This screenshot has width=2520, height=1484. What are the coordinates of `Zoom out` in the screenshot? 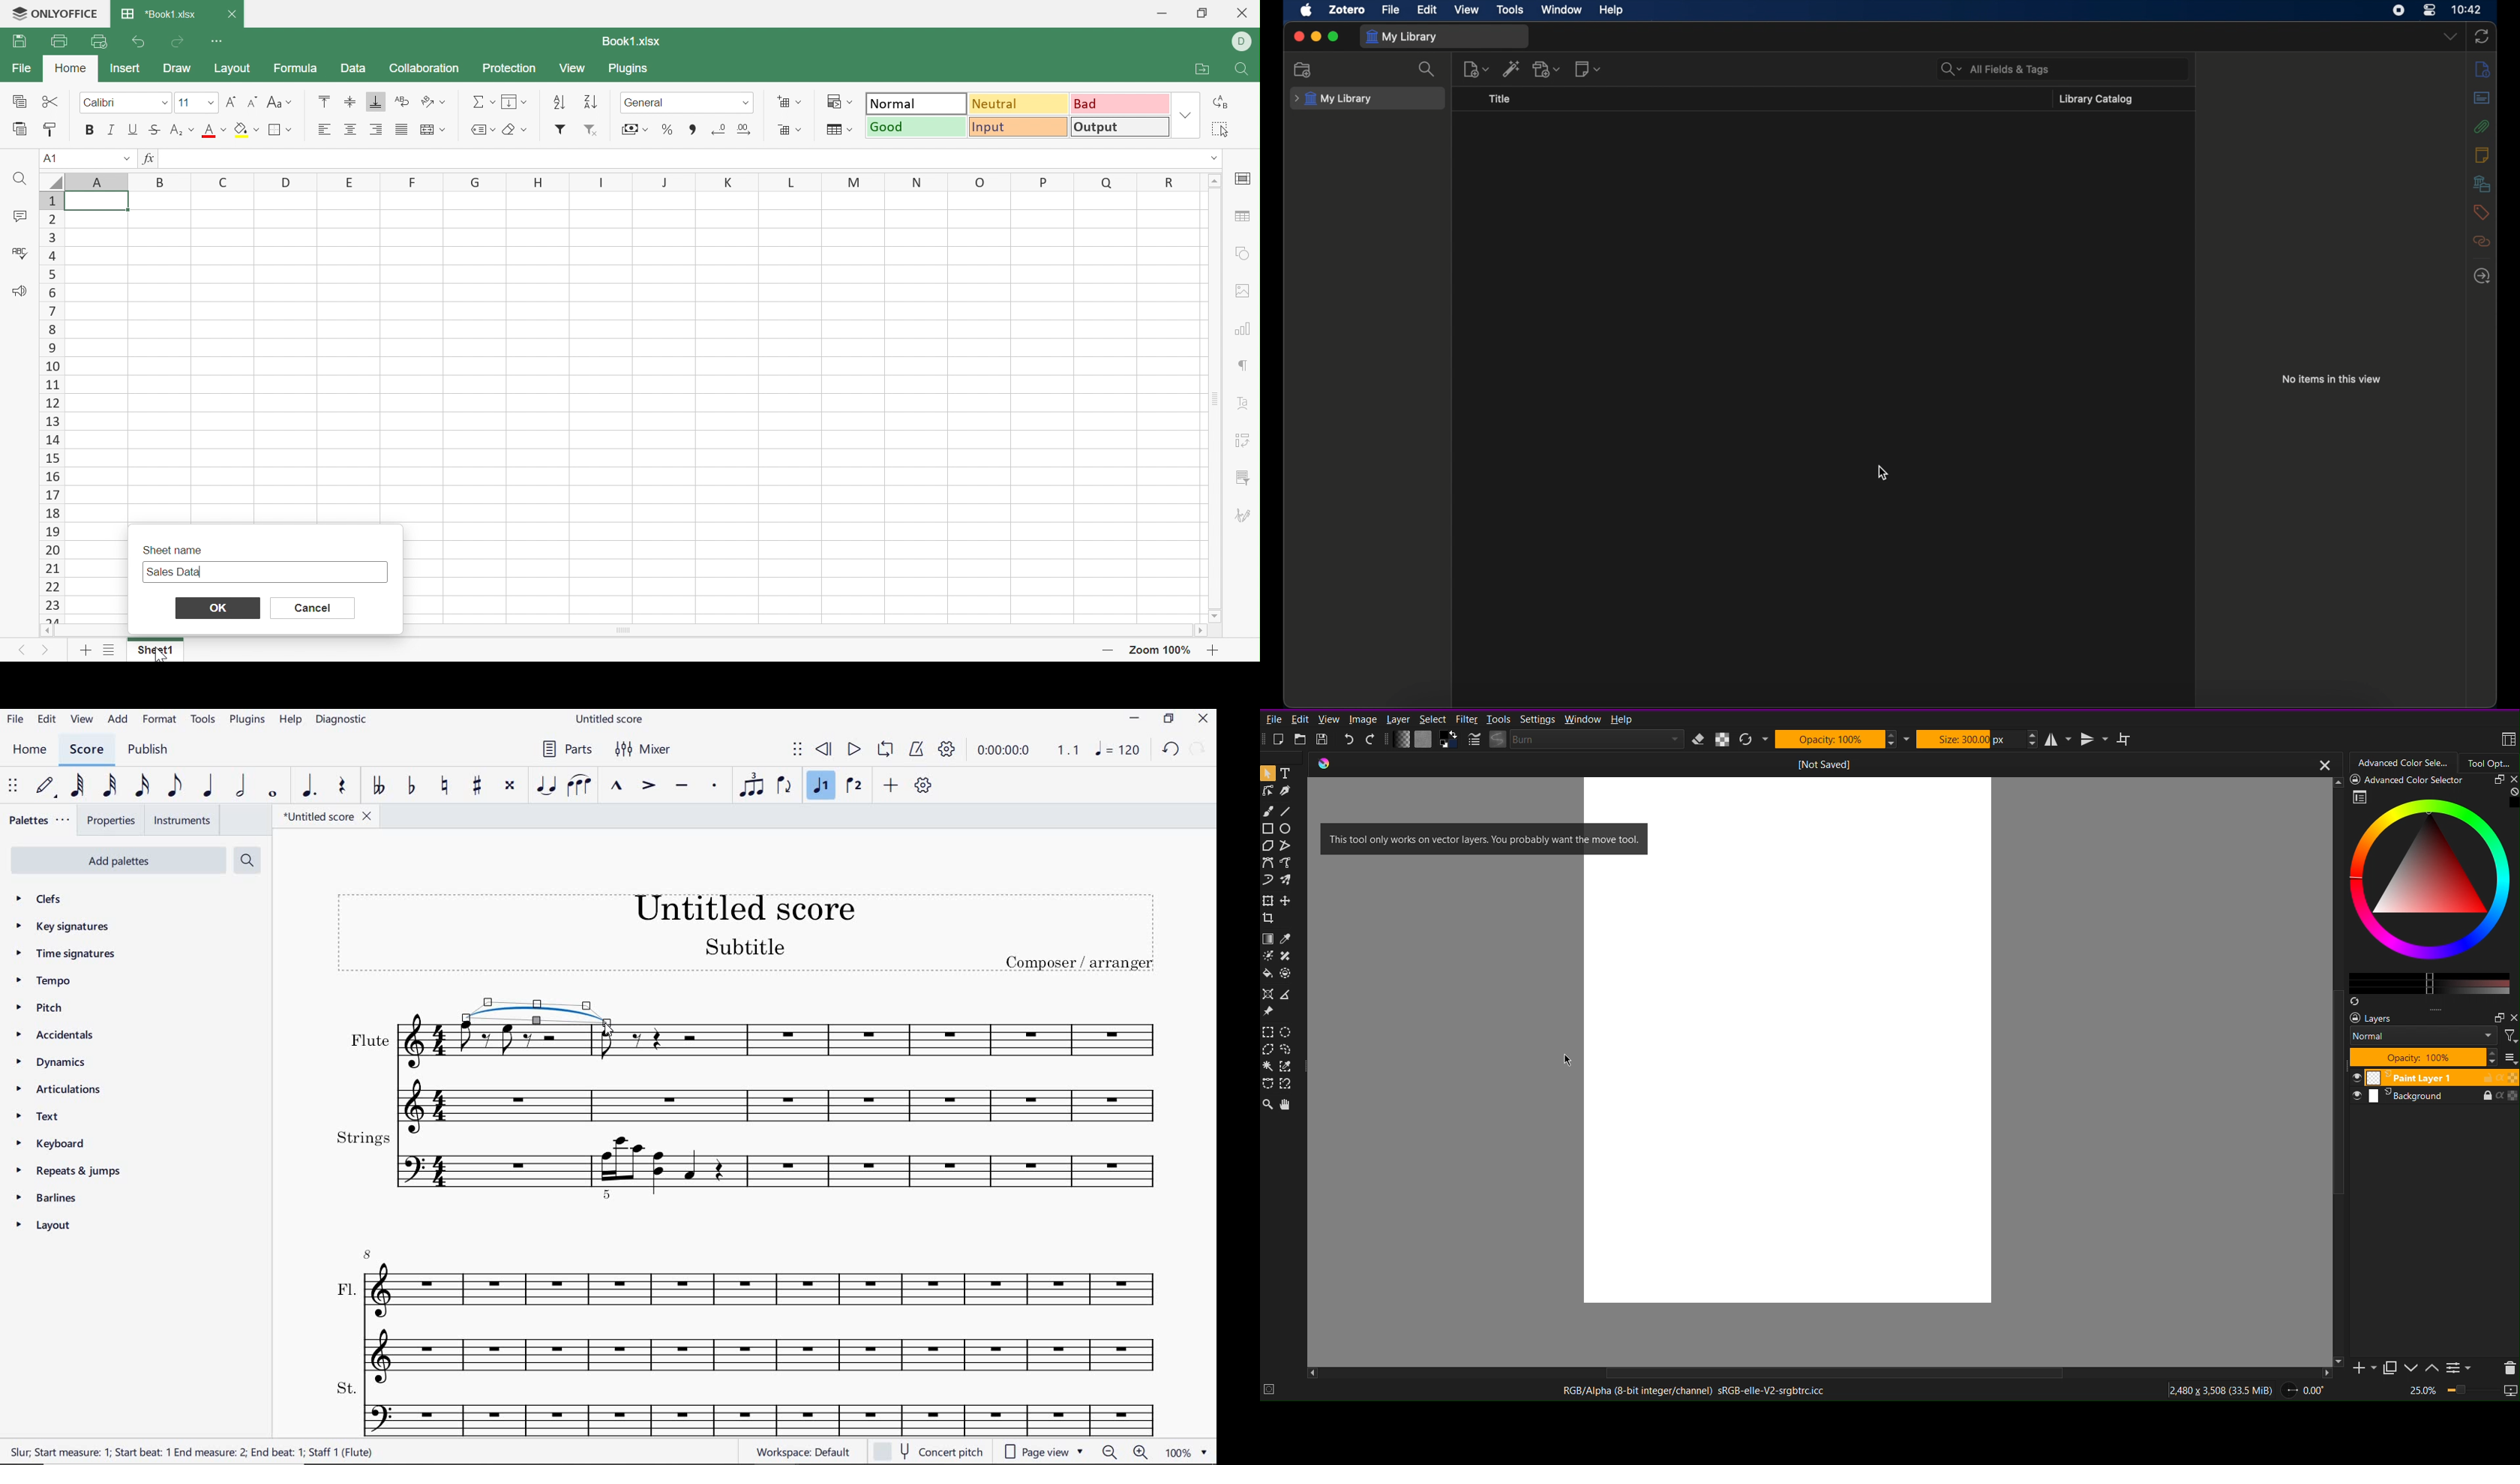 It's located at (1108, 650).